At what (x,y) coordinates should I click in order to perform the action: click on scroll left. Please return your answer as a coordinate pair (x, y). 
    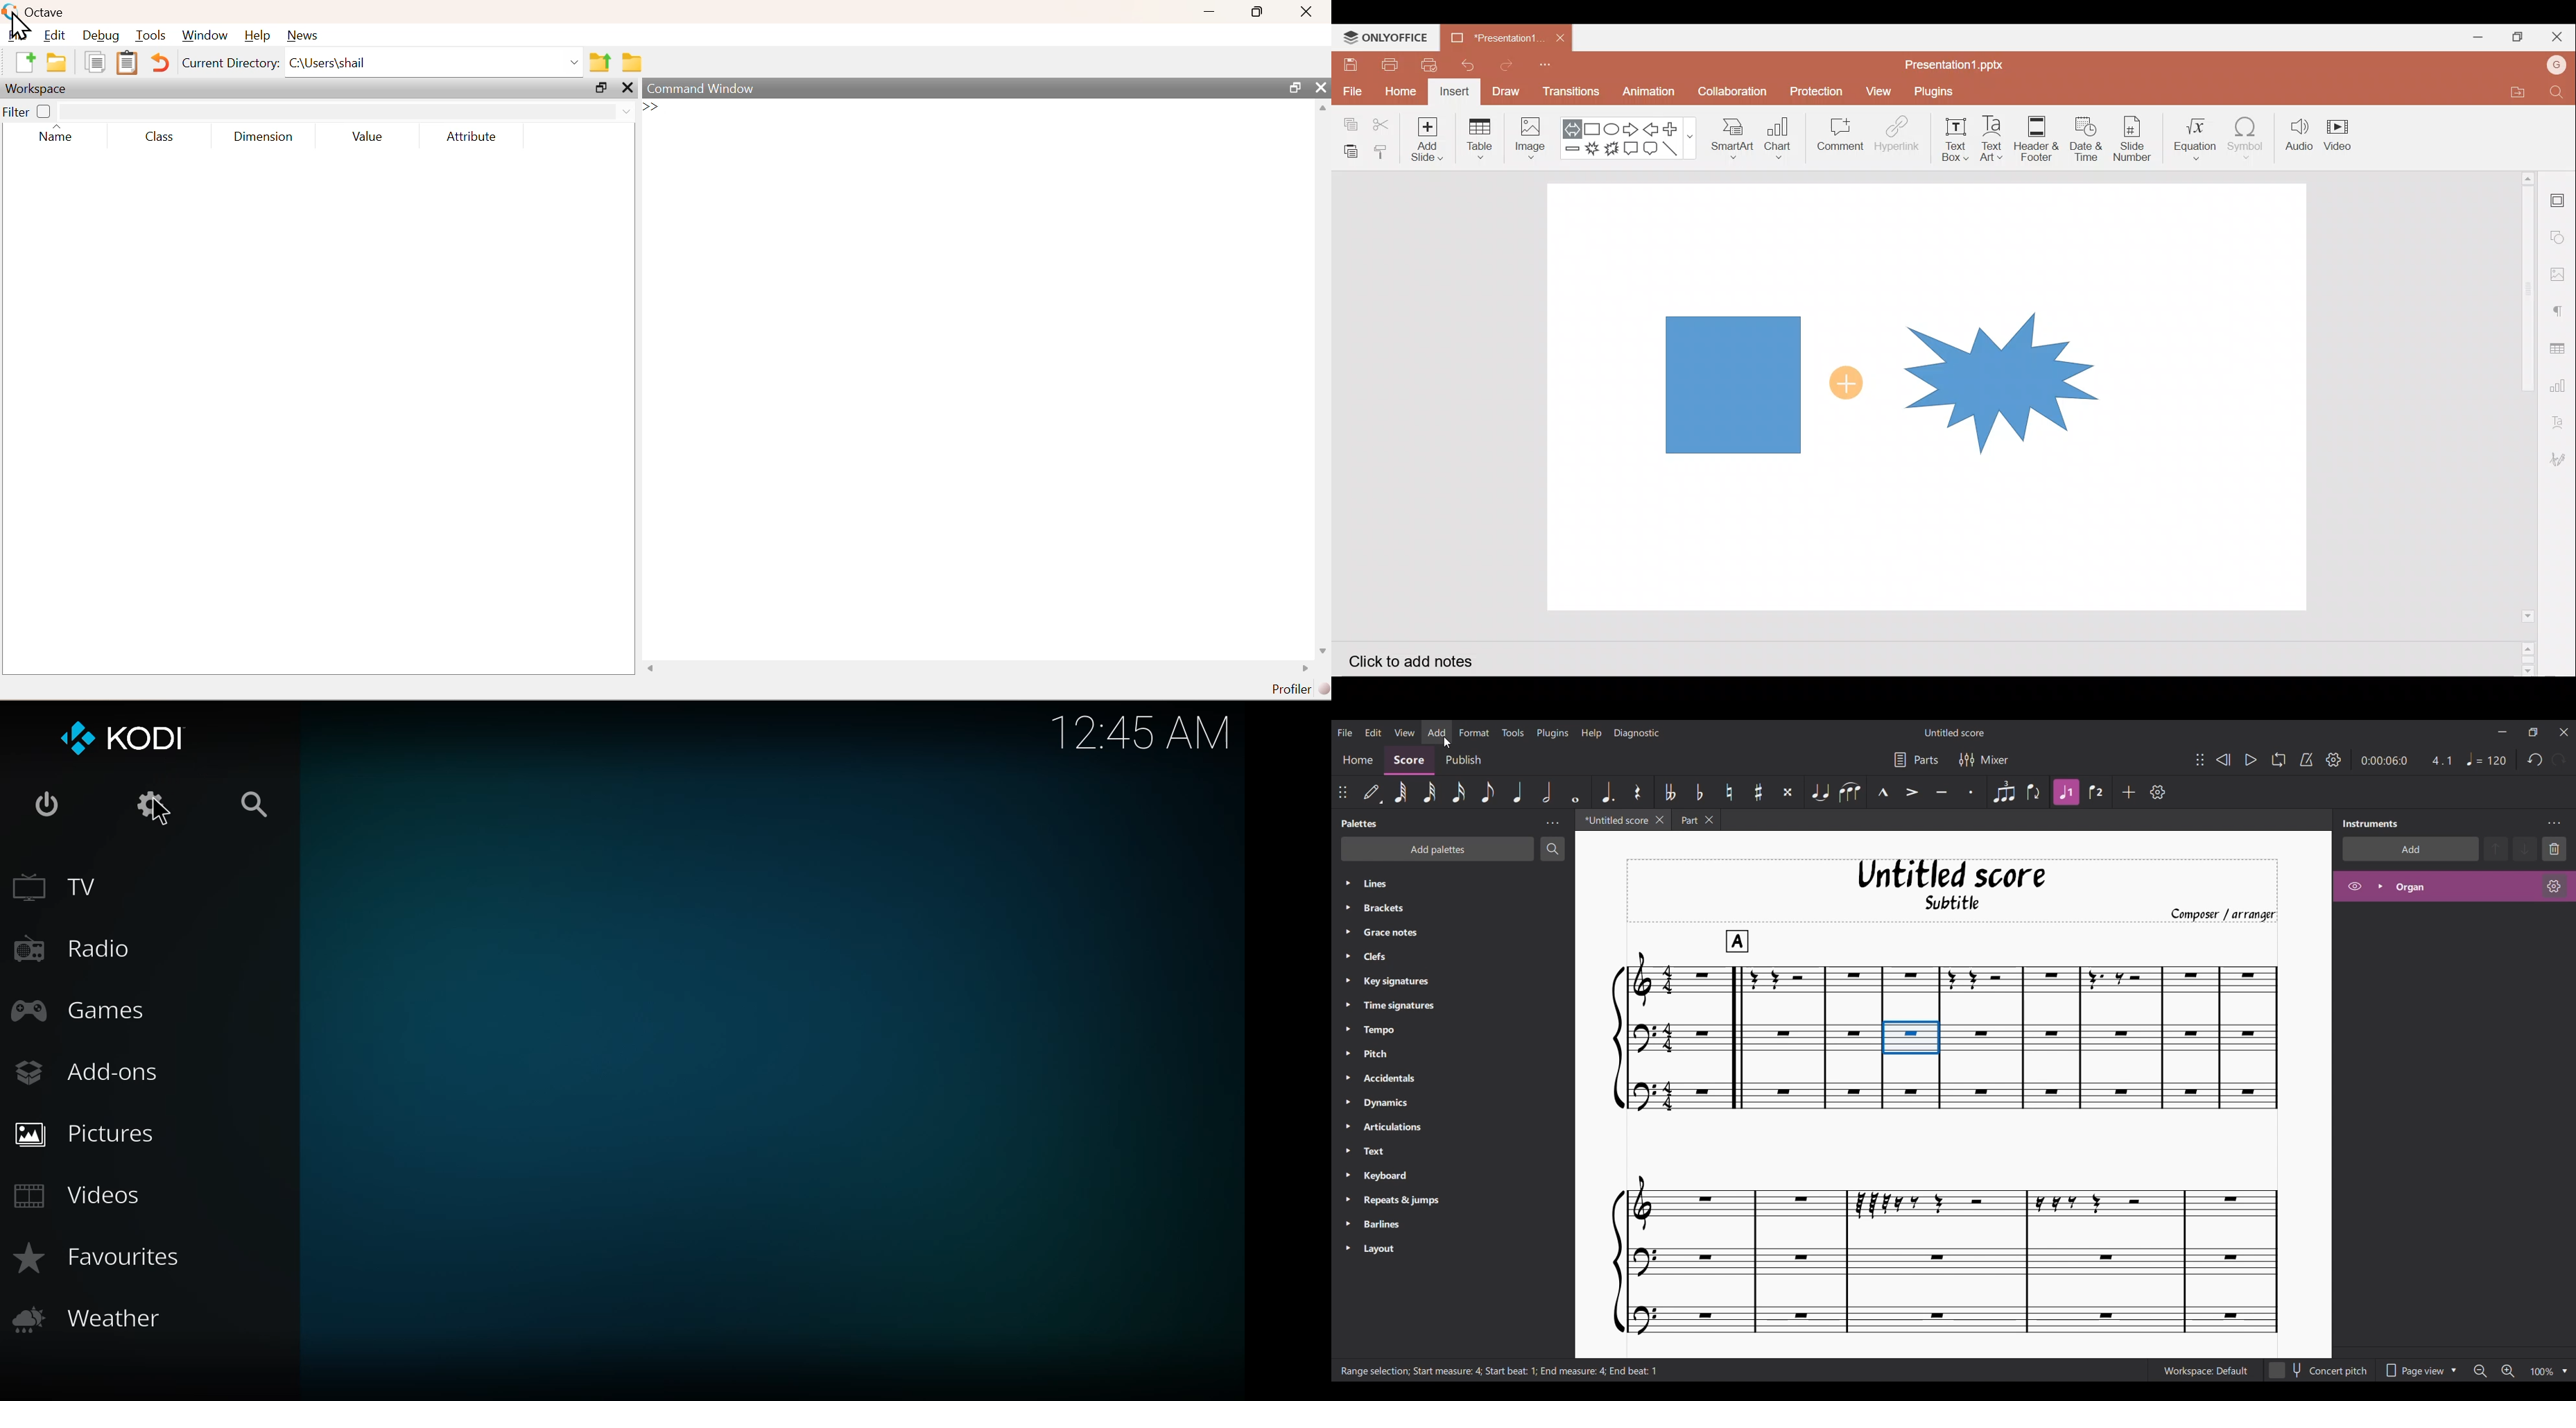
    Looking at the image, I should click on (1302, 669).